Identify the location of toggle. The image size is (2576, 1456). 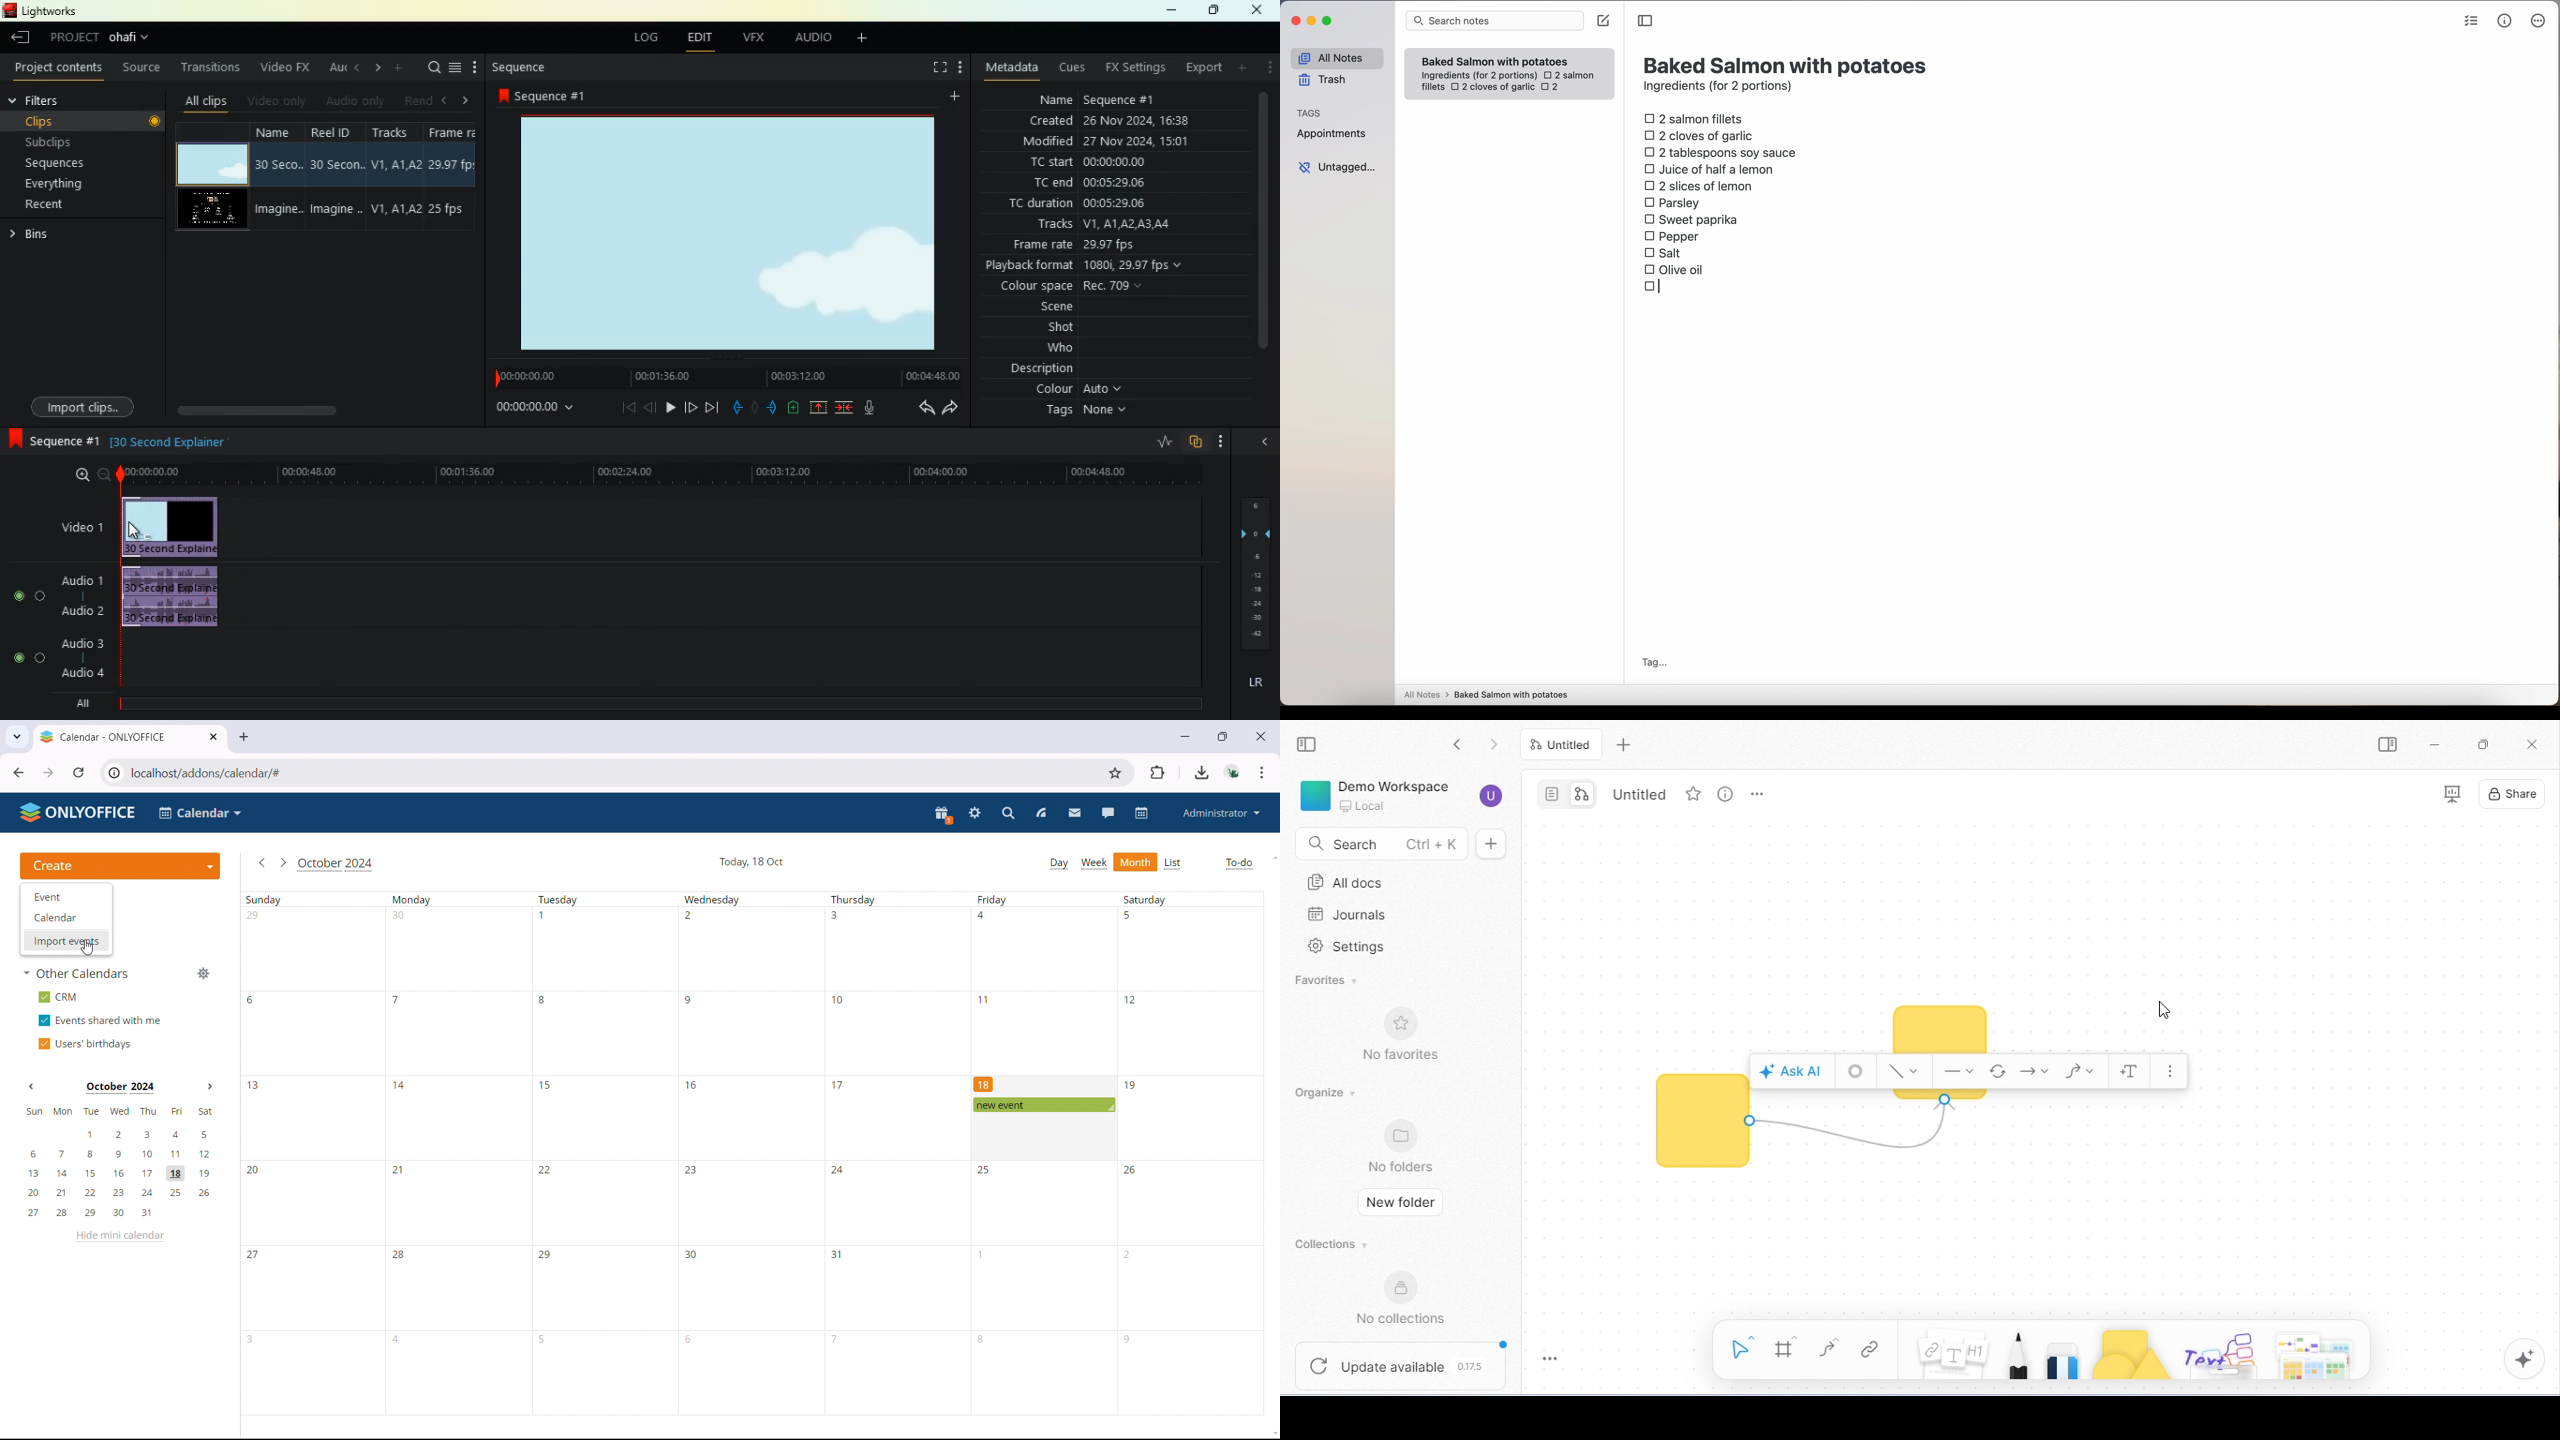
(42, 596).